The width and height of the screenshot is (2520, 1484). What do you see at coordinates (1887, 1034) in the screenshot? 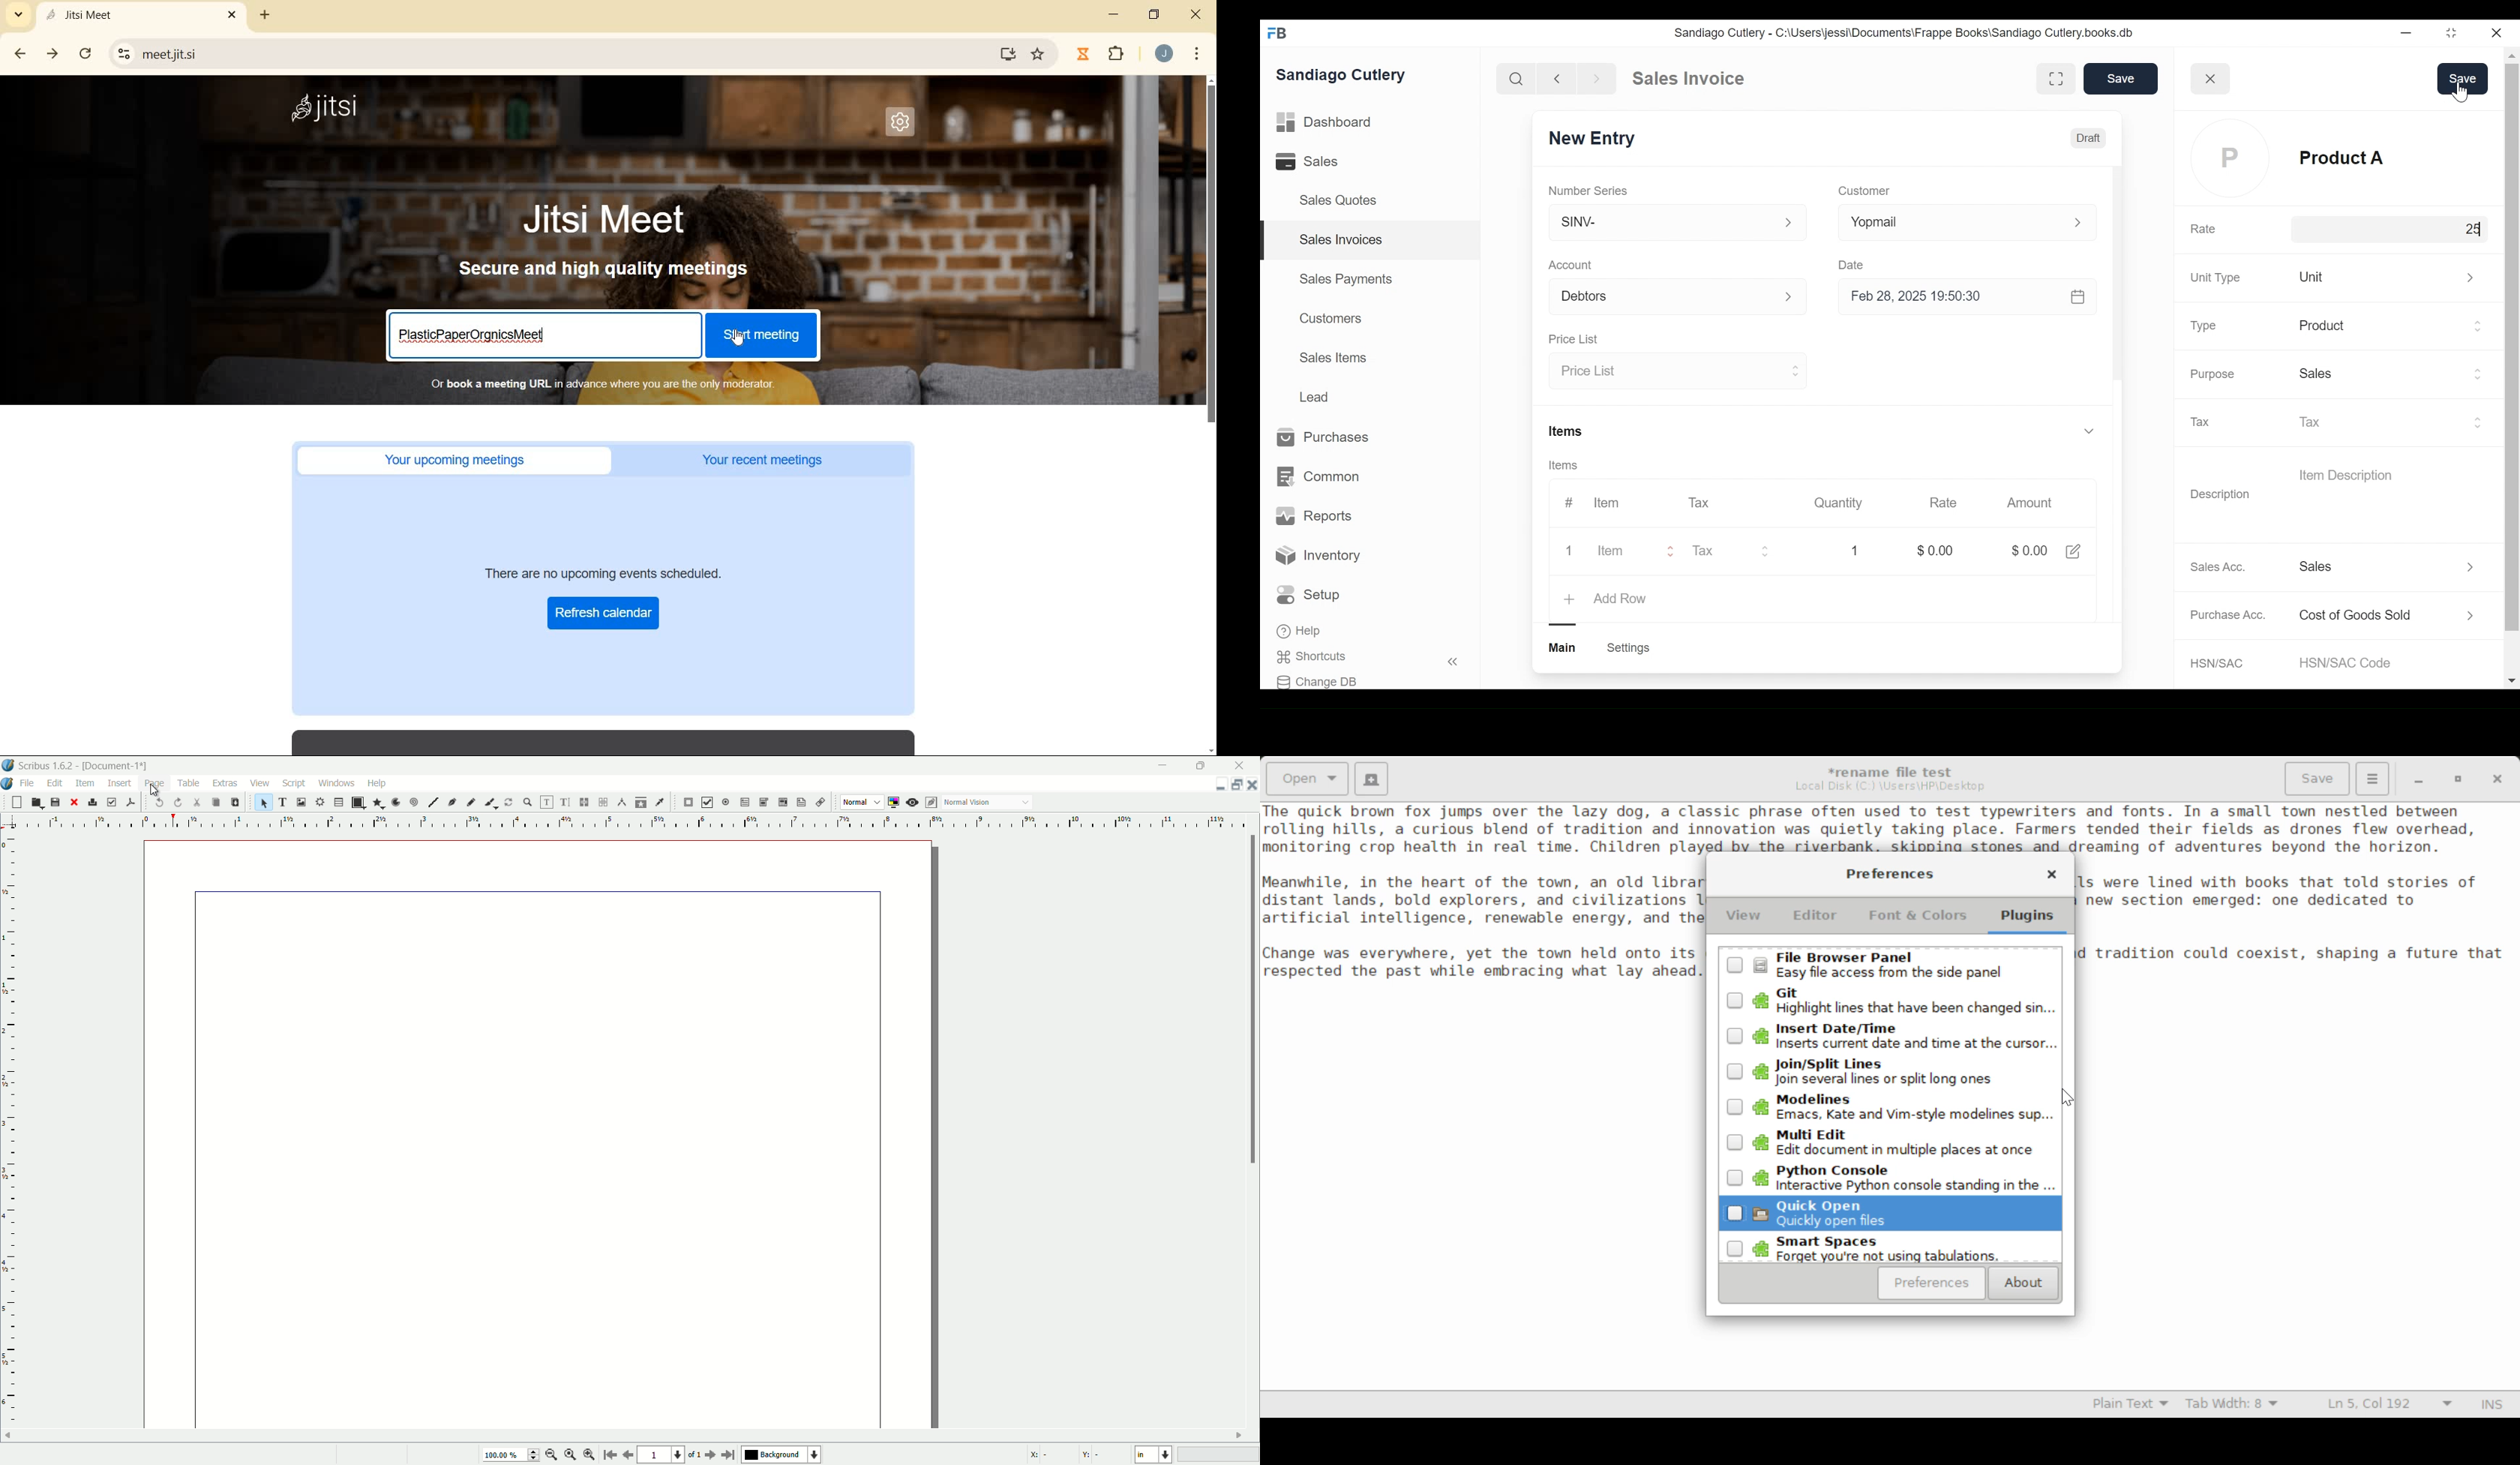
I see `Unselected Insert Date/Time Plugin` at bounding box center [1887, 1034].